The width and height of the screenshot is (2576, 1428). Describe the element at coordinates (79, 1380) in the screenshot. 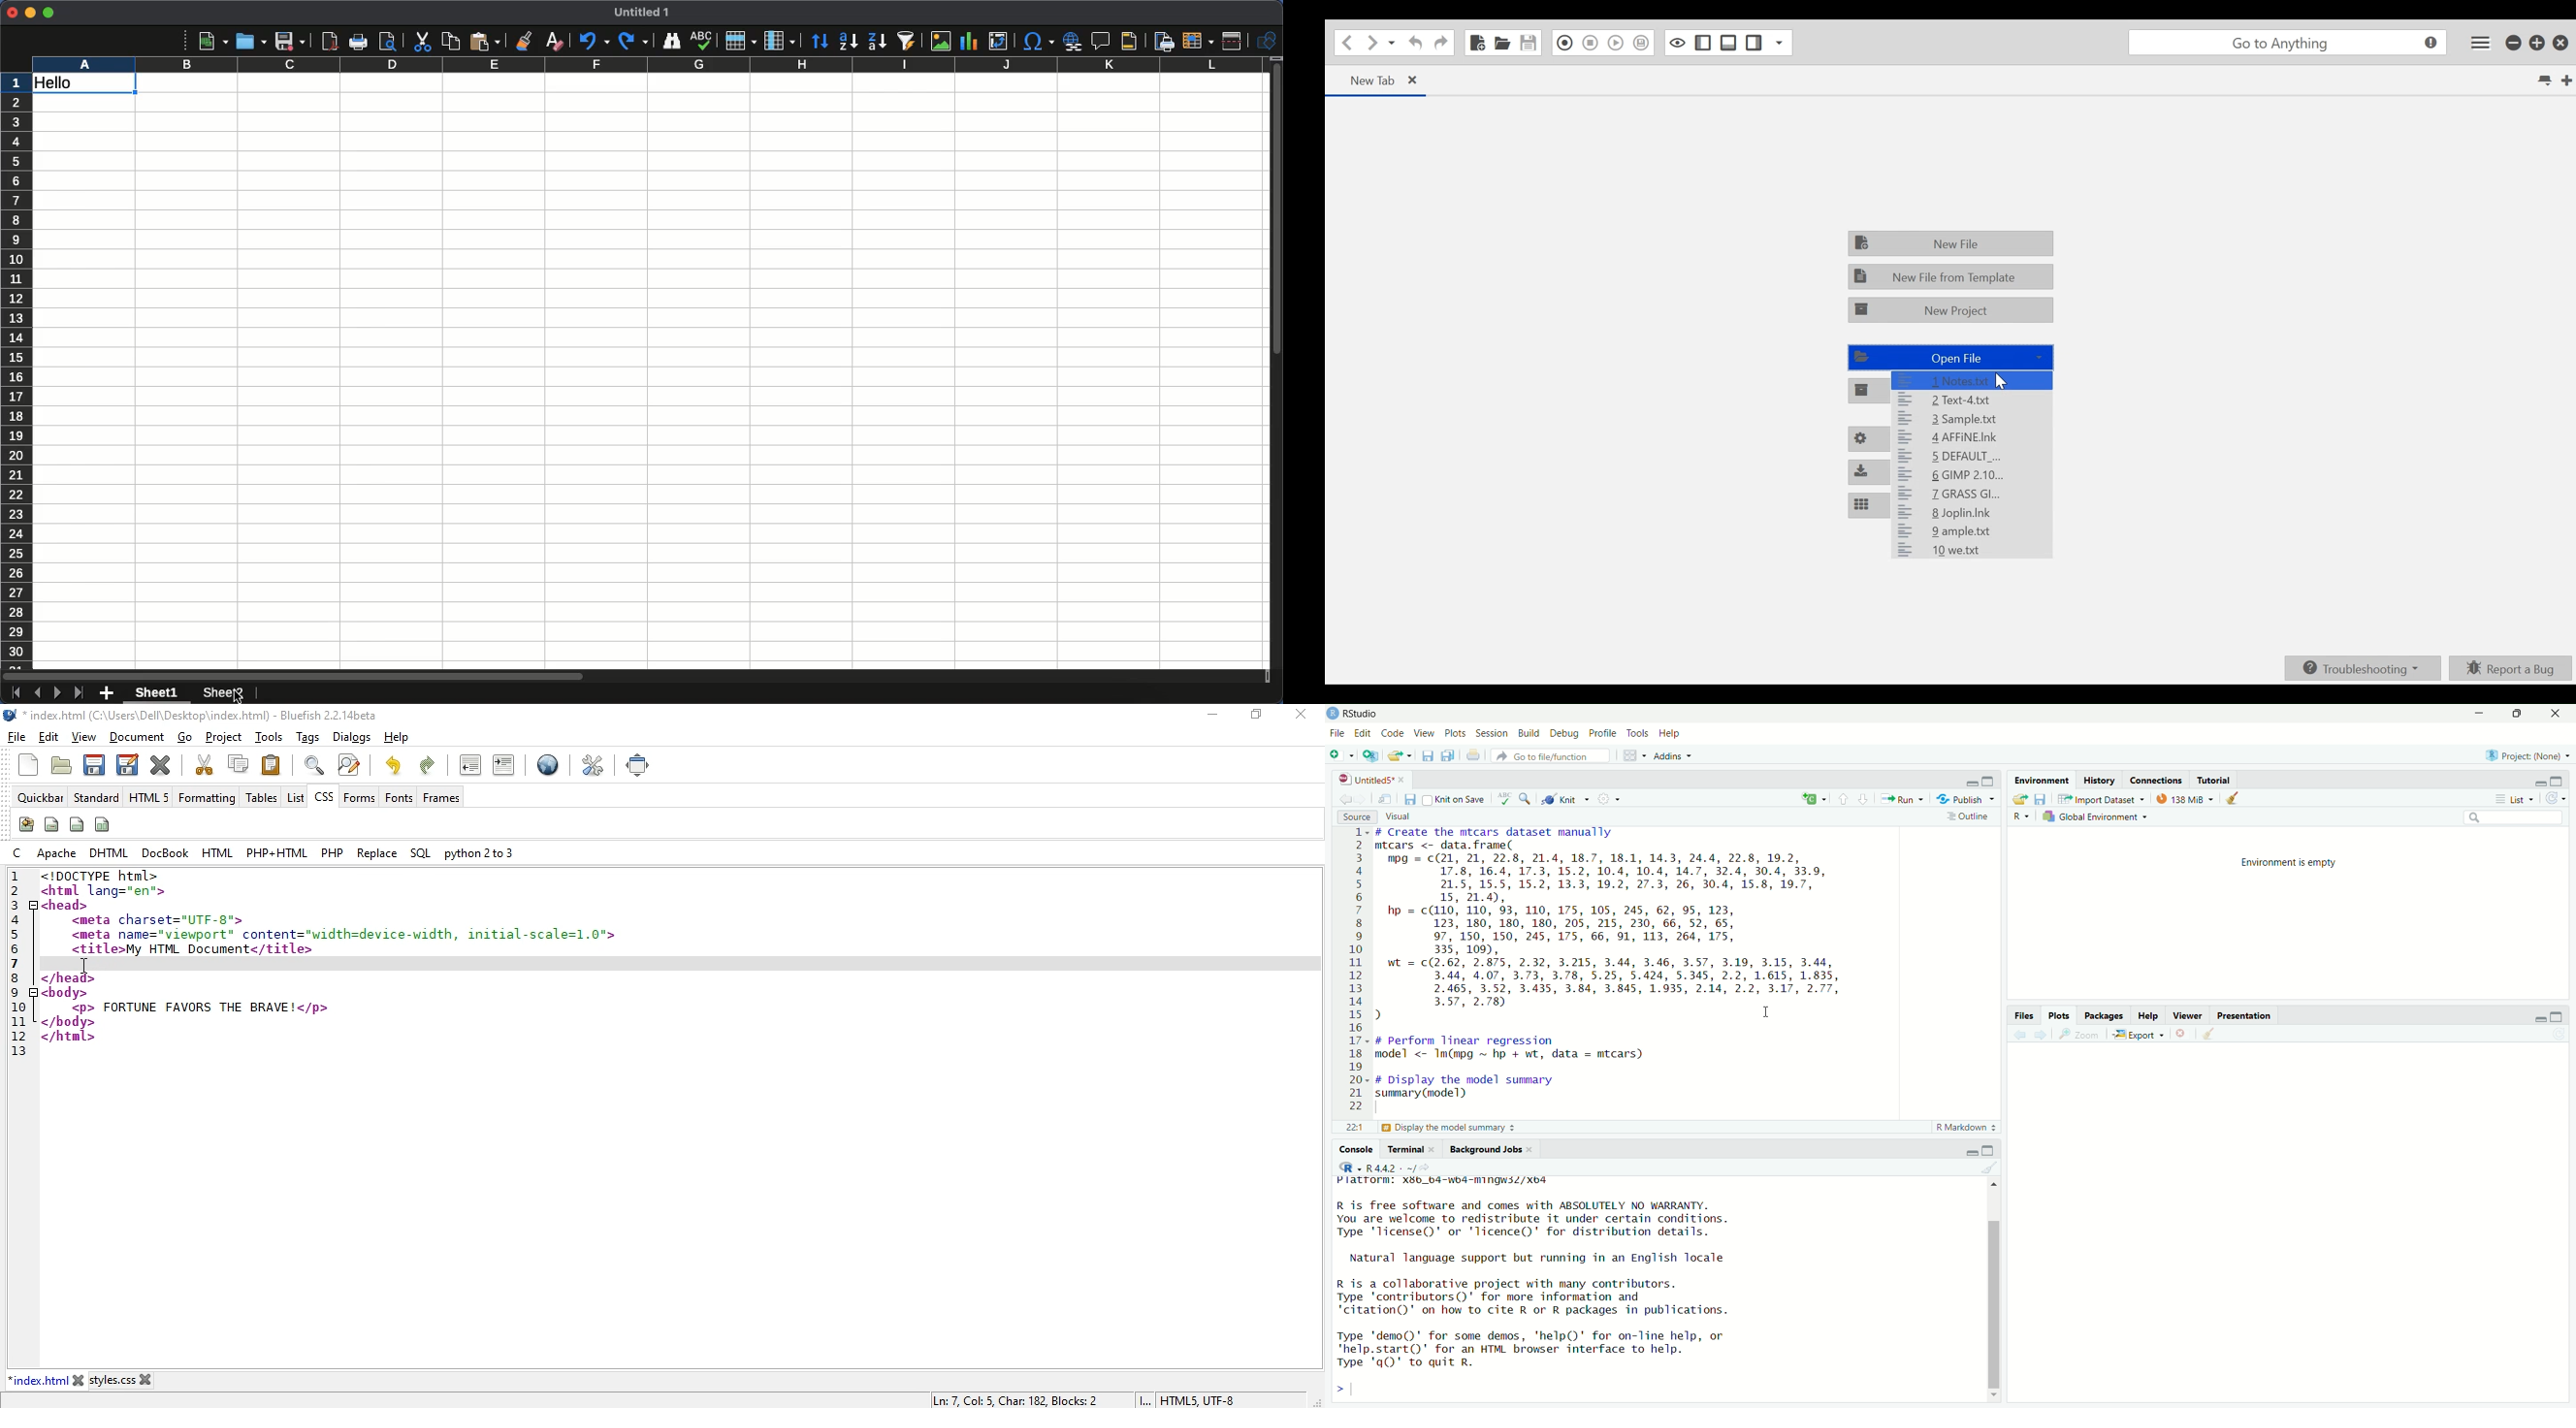

I see `close` at that location.